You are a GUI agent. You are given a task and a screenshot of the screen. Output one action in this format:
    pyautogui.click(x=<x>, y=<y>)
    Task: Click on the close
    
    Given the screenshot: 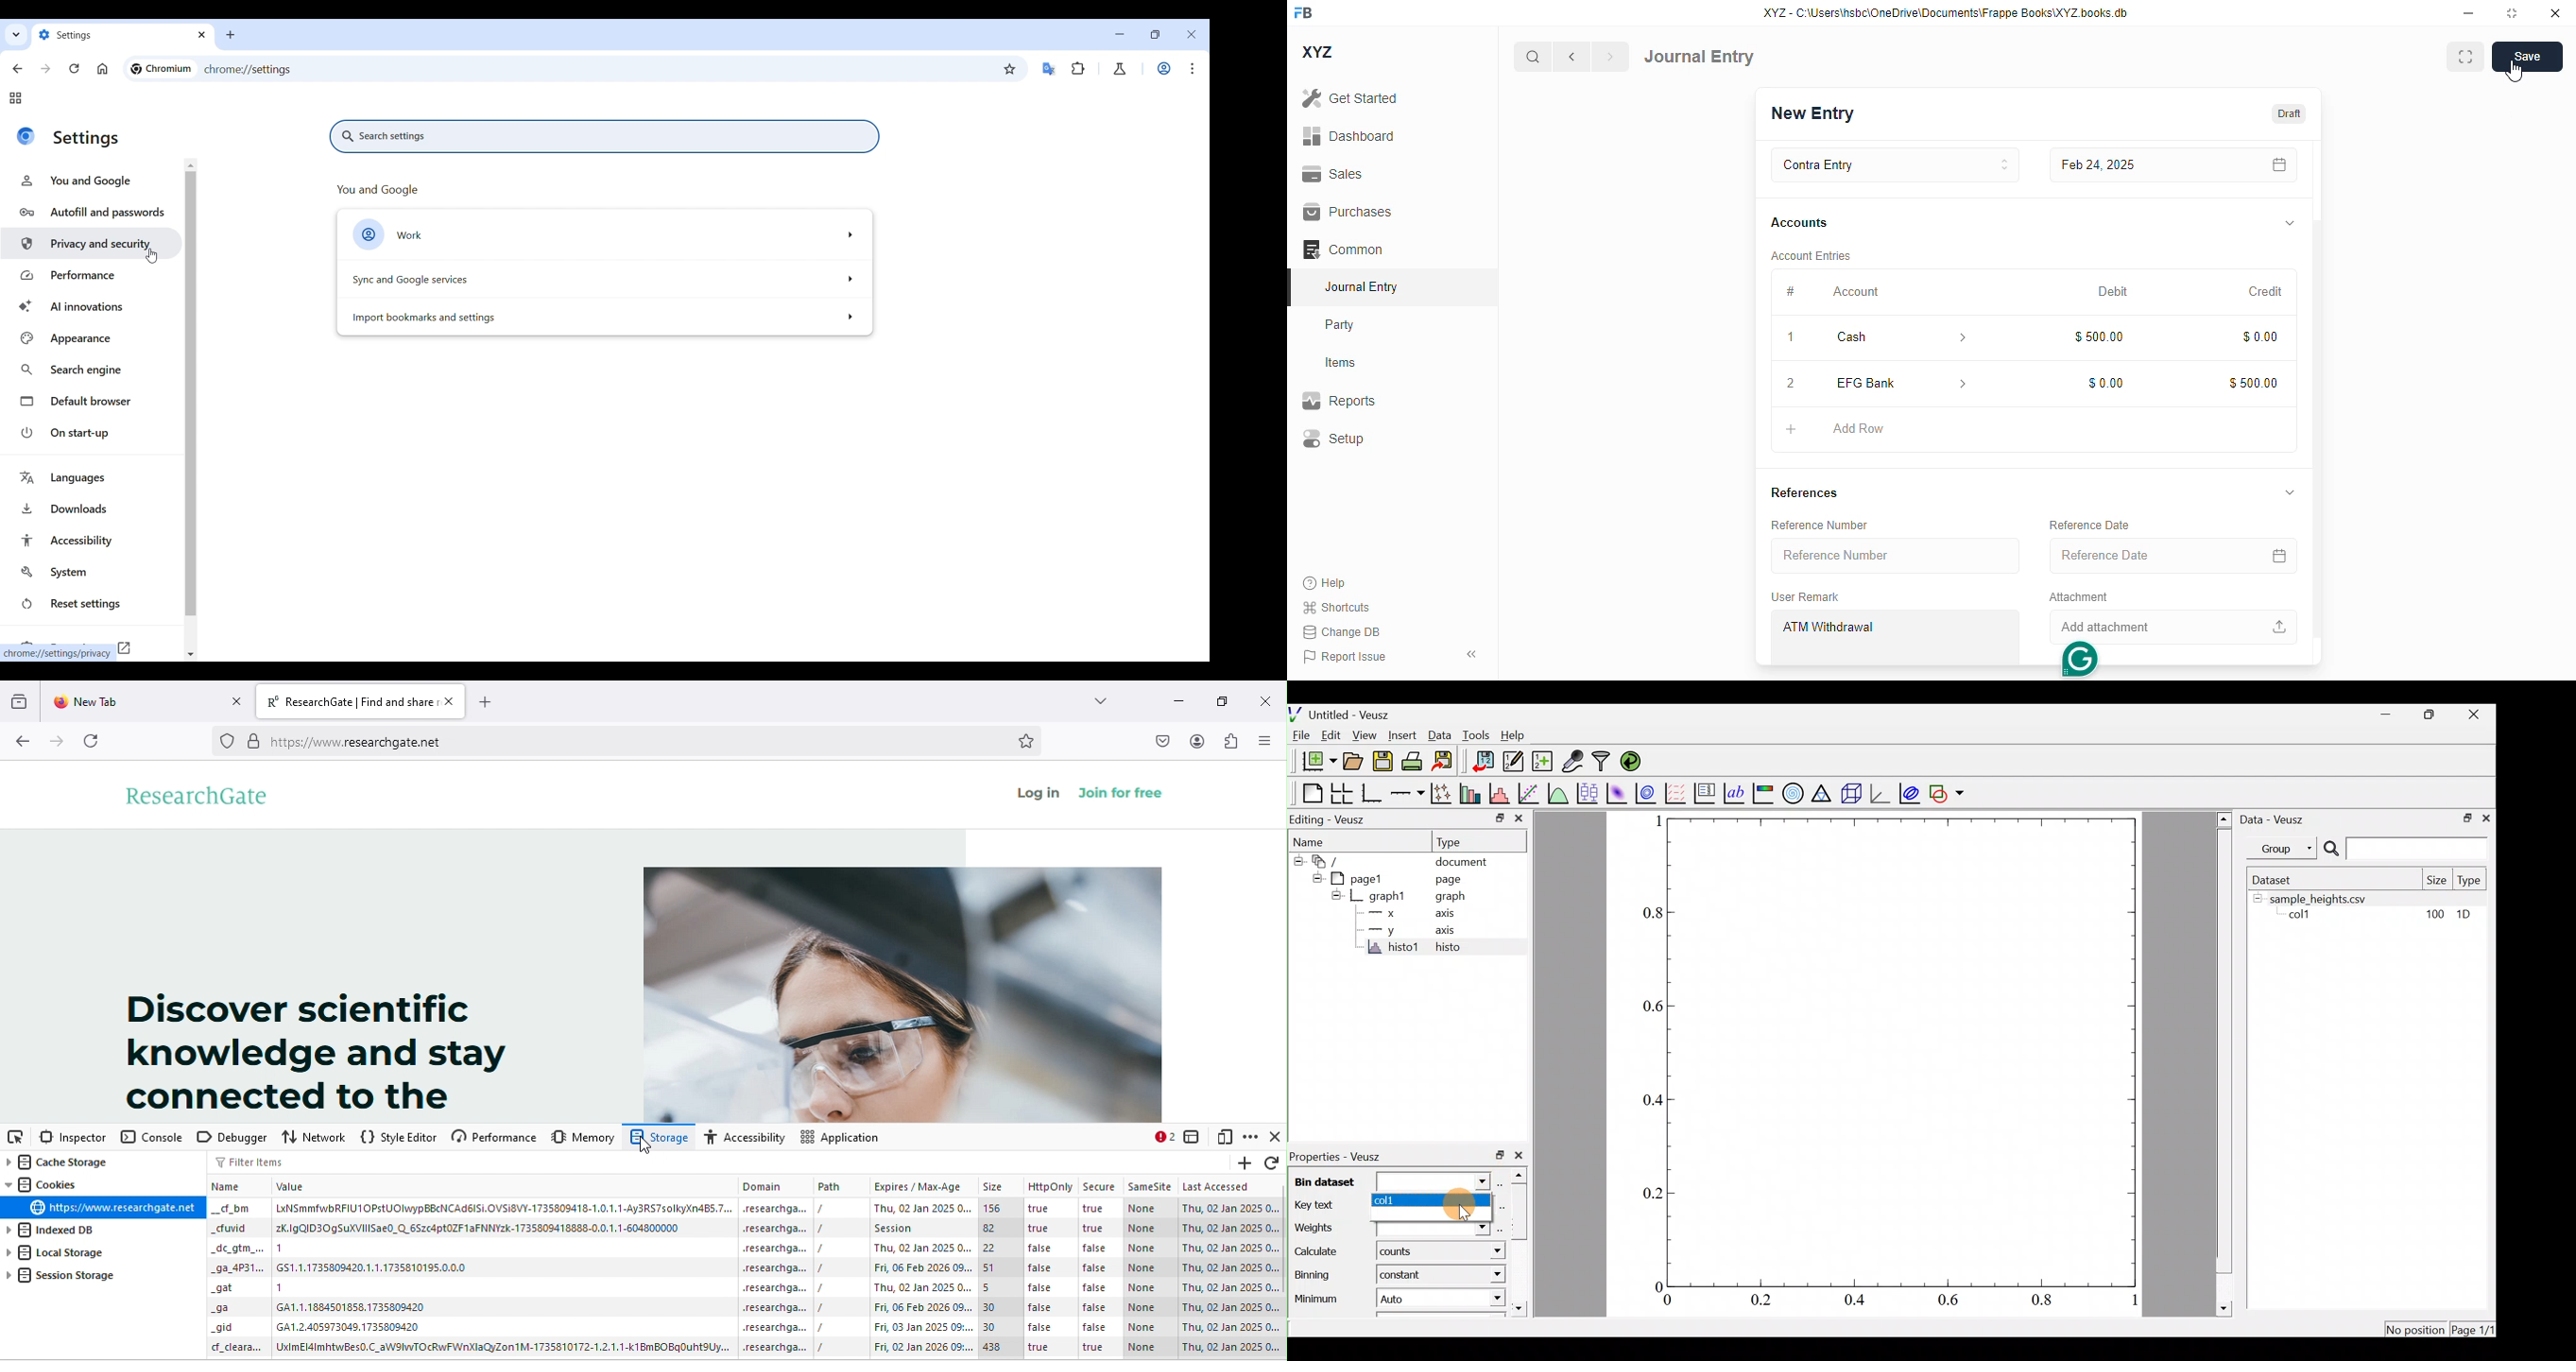 What is the action you would take?
    pyautogui.click(x=1523, y=1156)
    